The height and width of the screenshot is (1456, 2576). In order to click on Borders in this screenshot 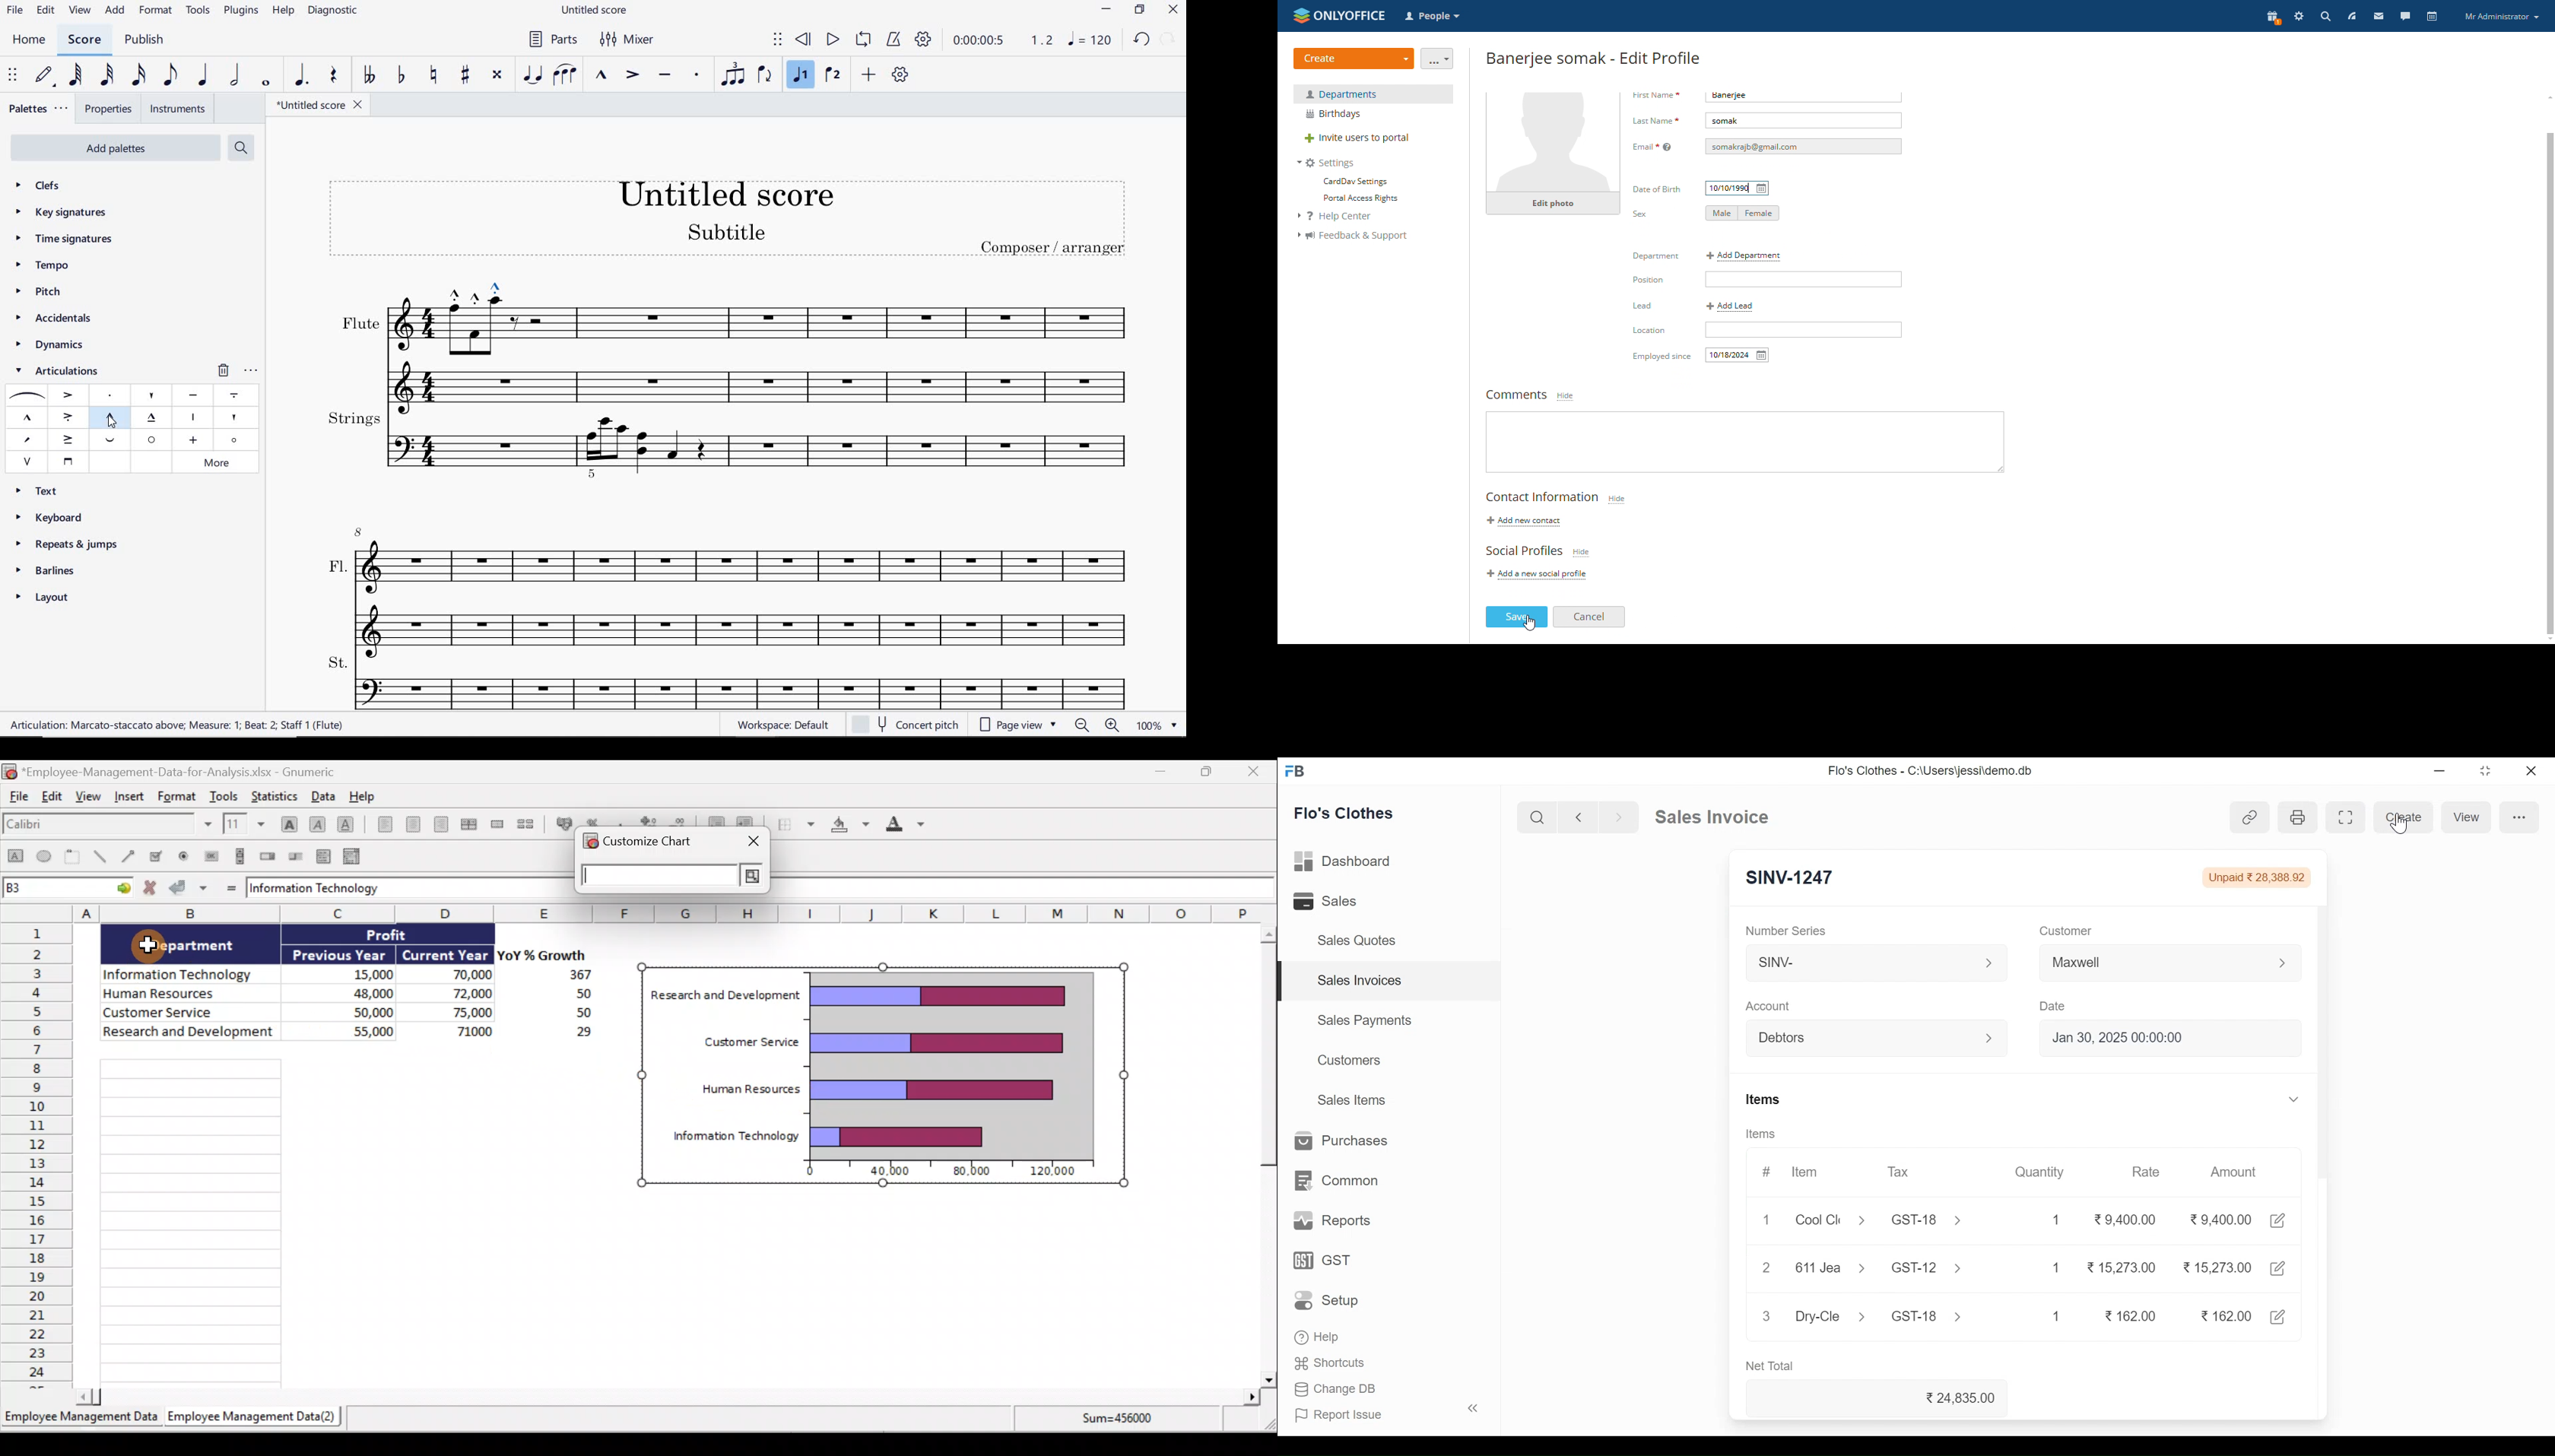, I will do `click(794, 824)`.